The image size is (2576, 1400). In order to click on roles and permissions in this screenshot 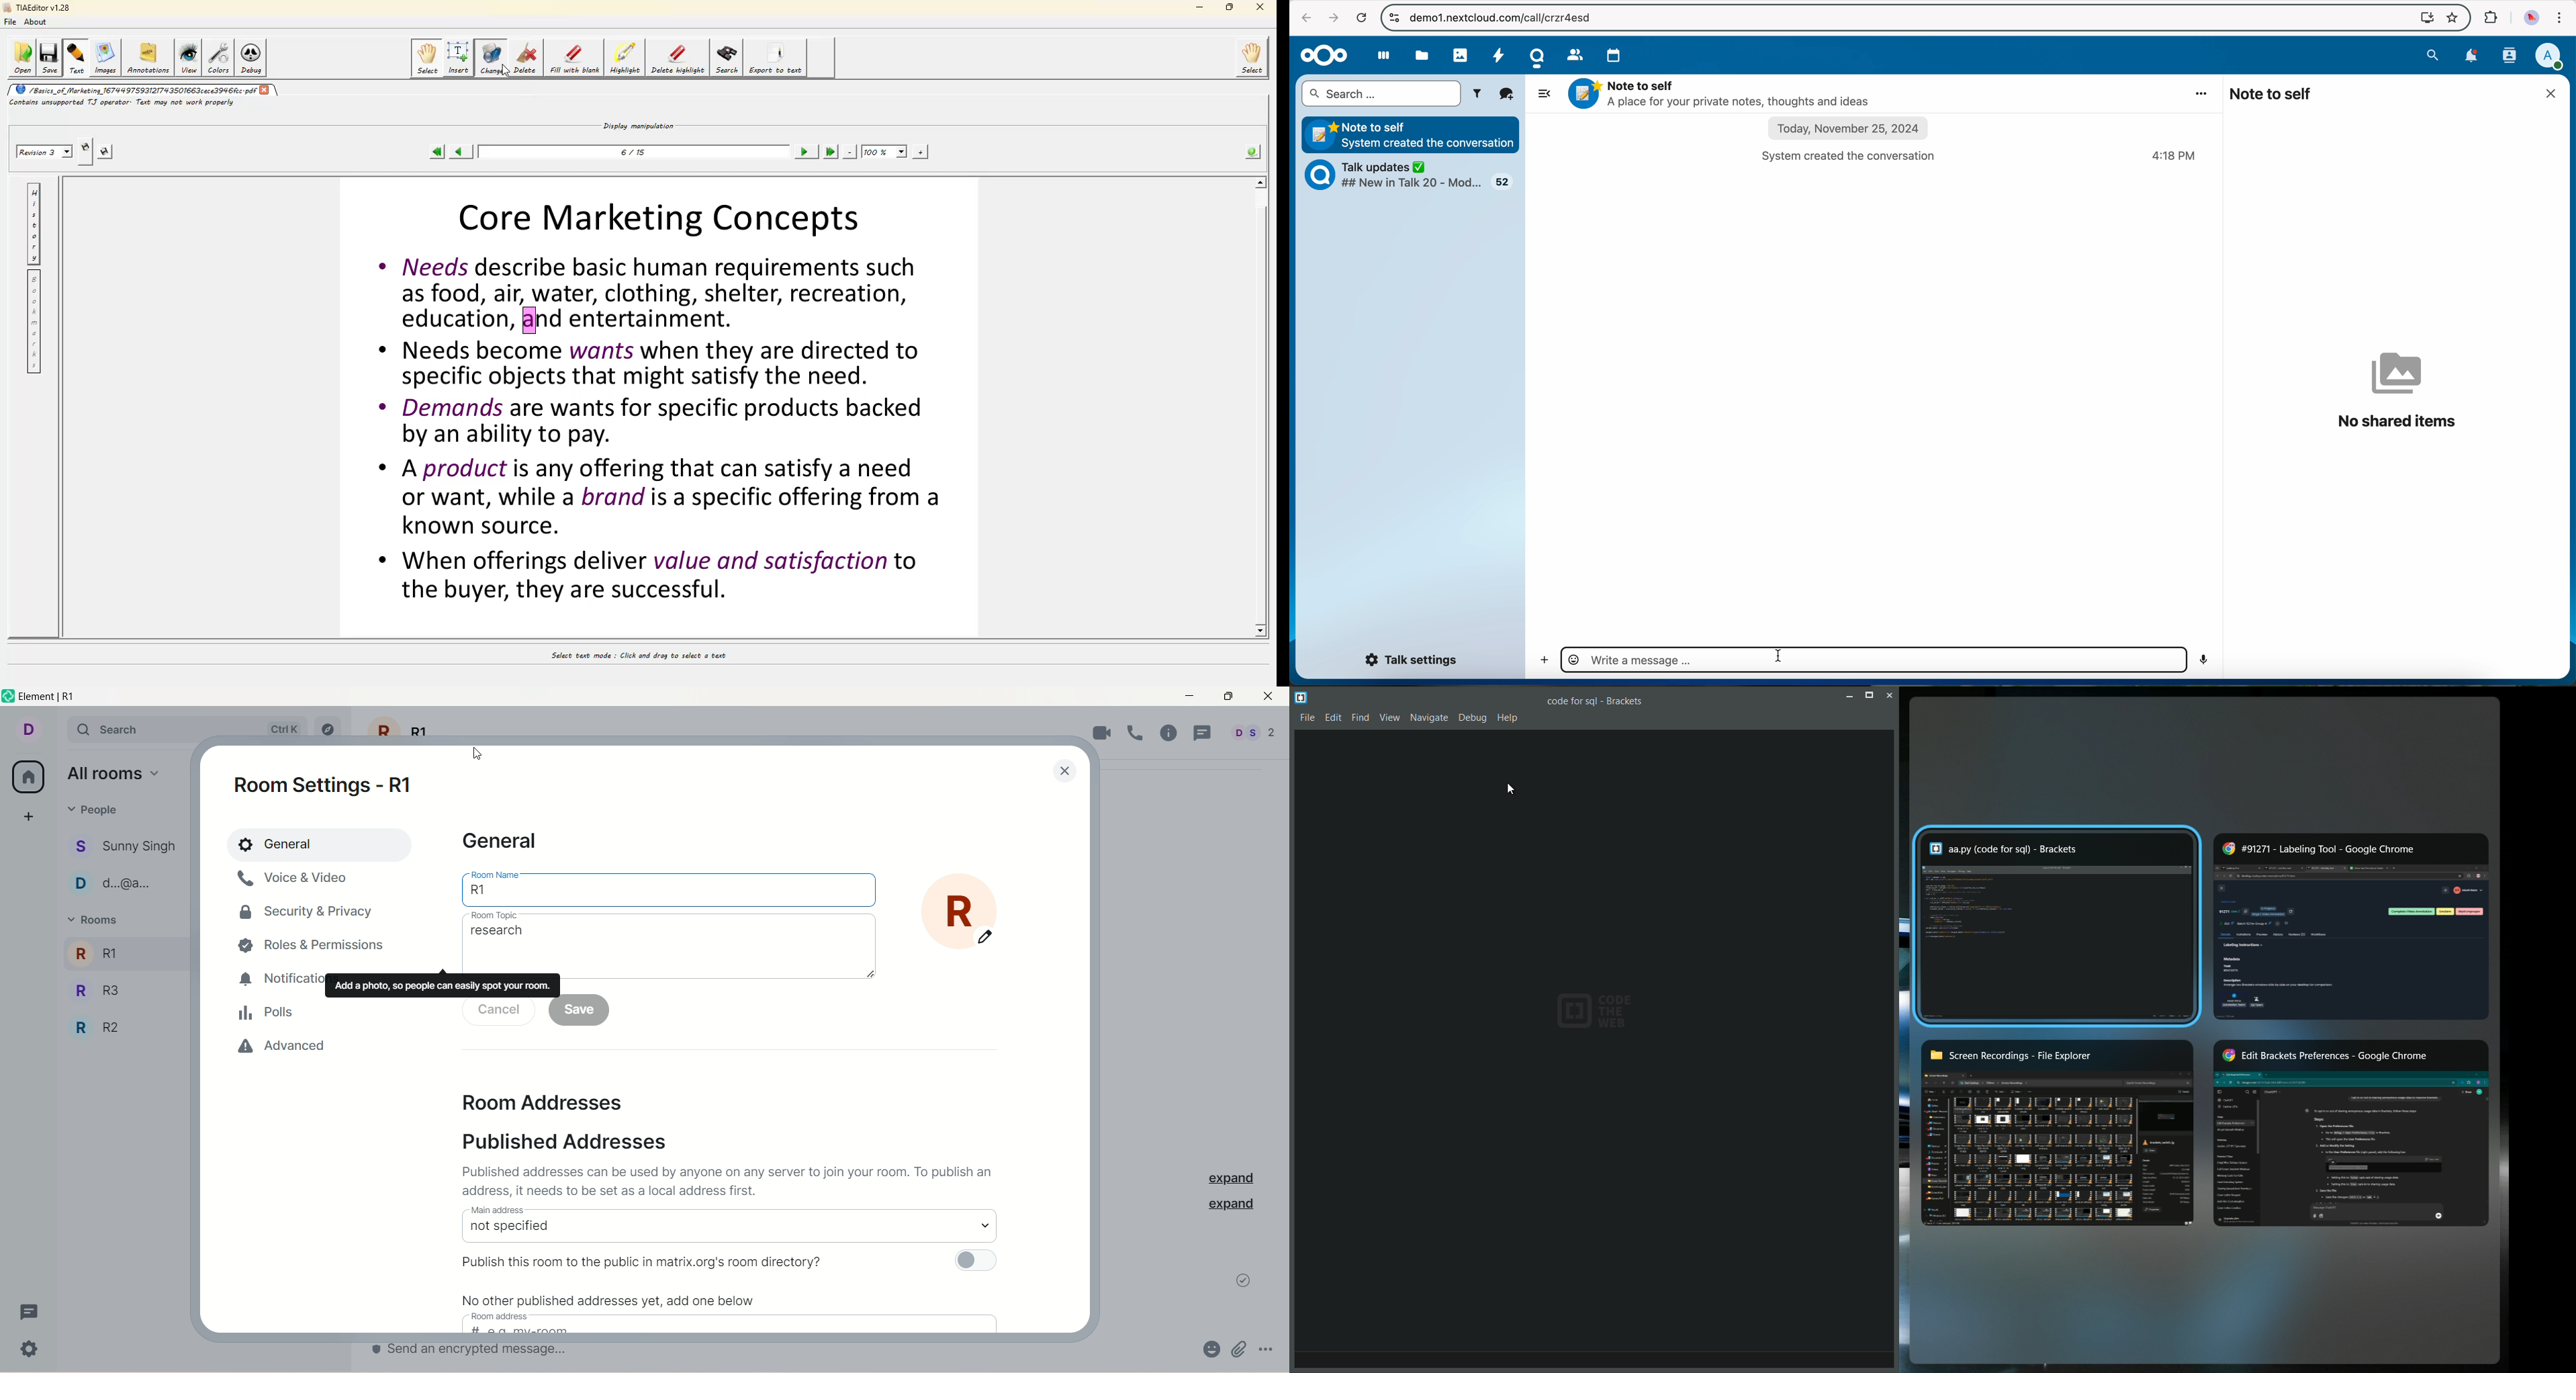, I will do `click(309, 951)`.